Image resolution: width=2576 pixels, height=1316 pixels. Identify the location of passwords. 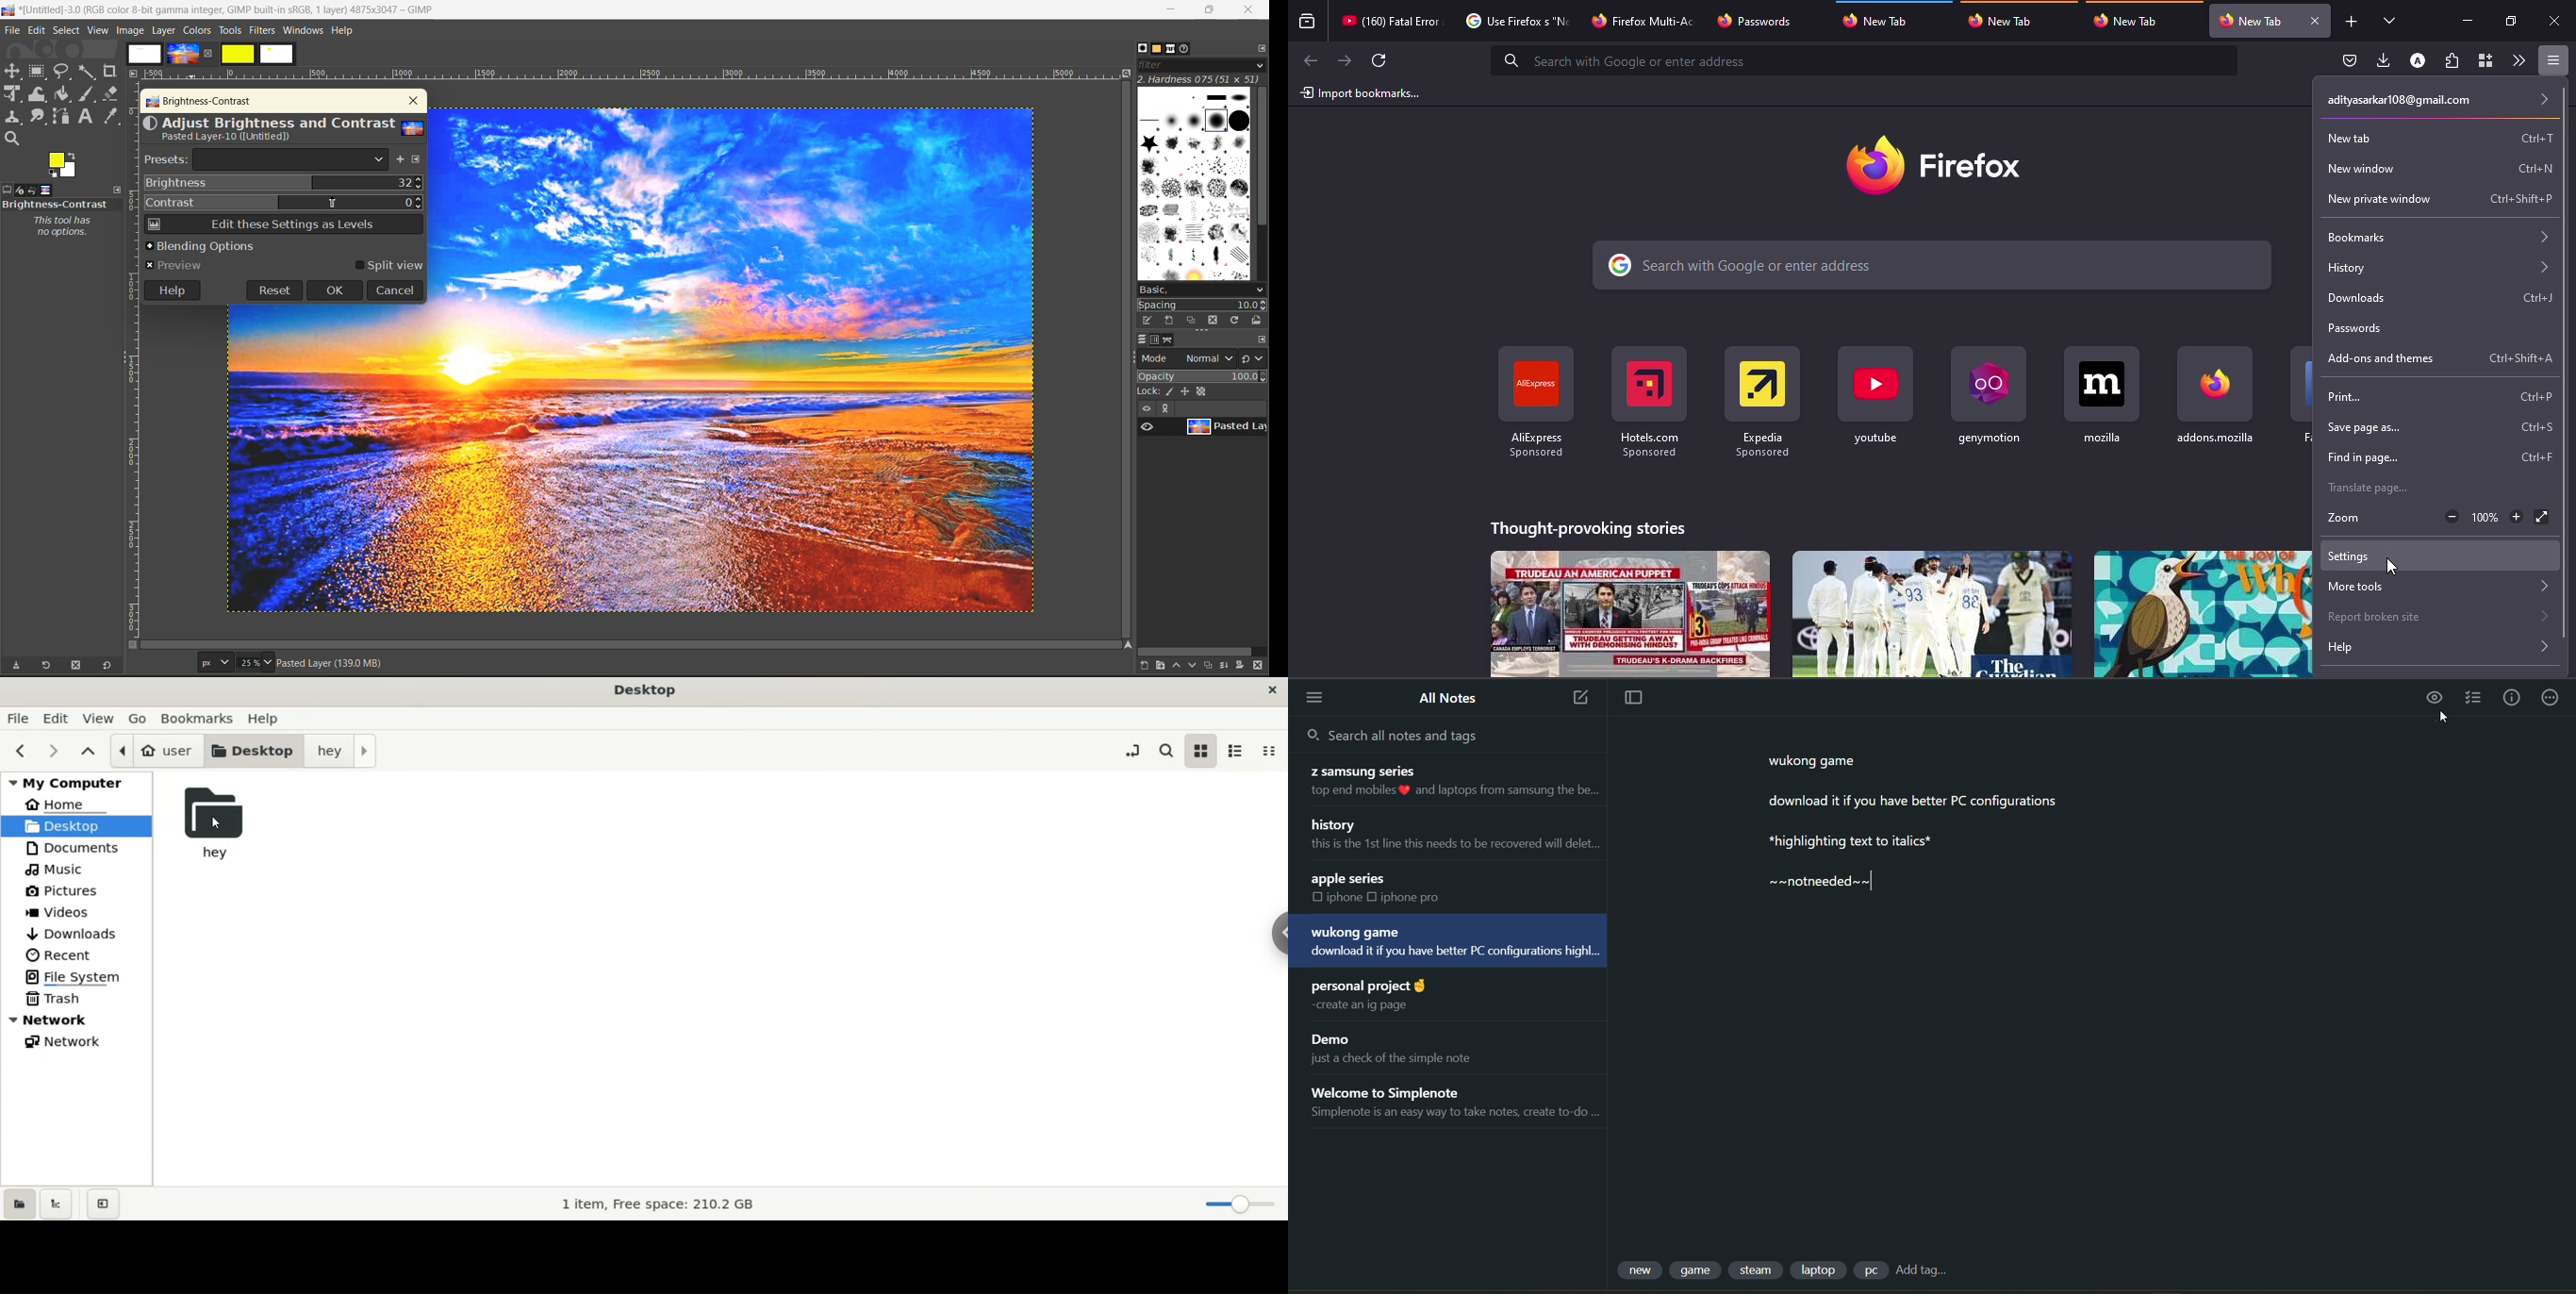
(2356, 328).